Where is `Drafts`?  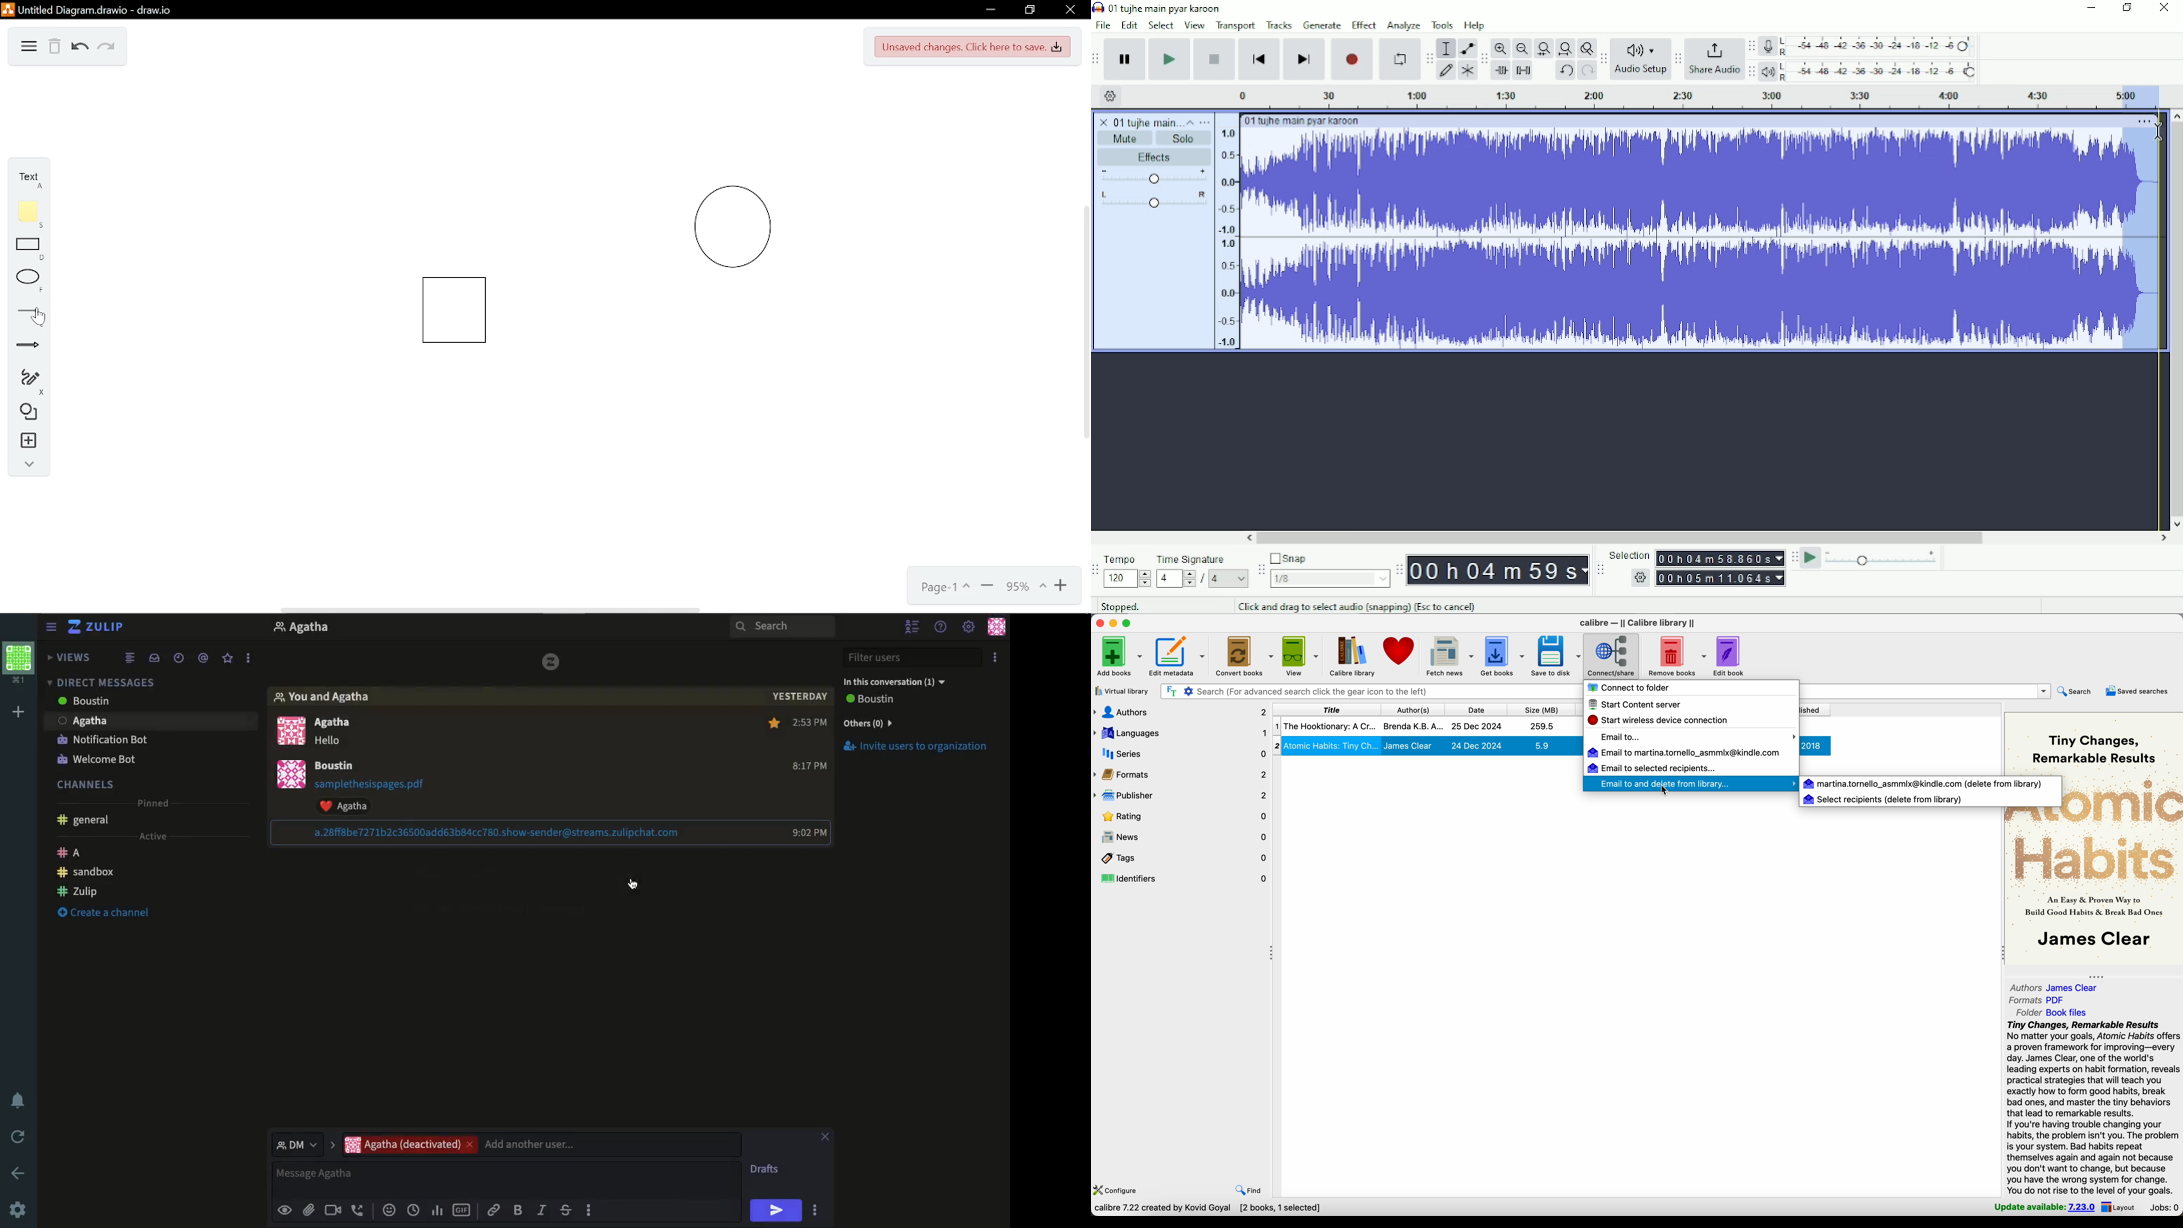 Drafts is located at coordinates (766, 1170).